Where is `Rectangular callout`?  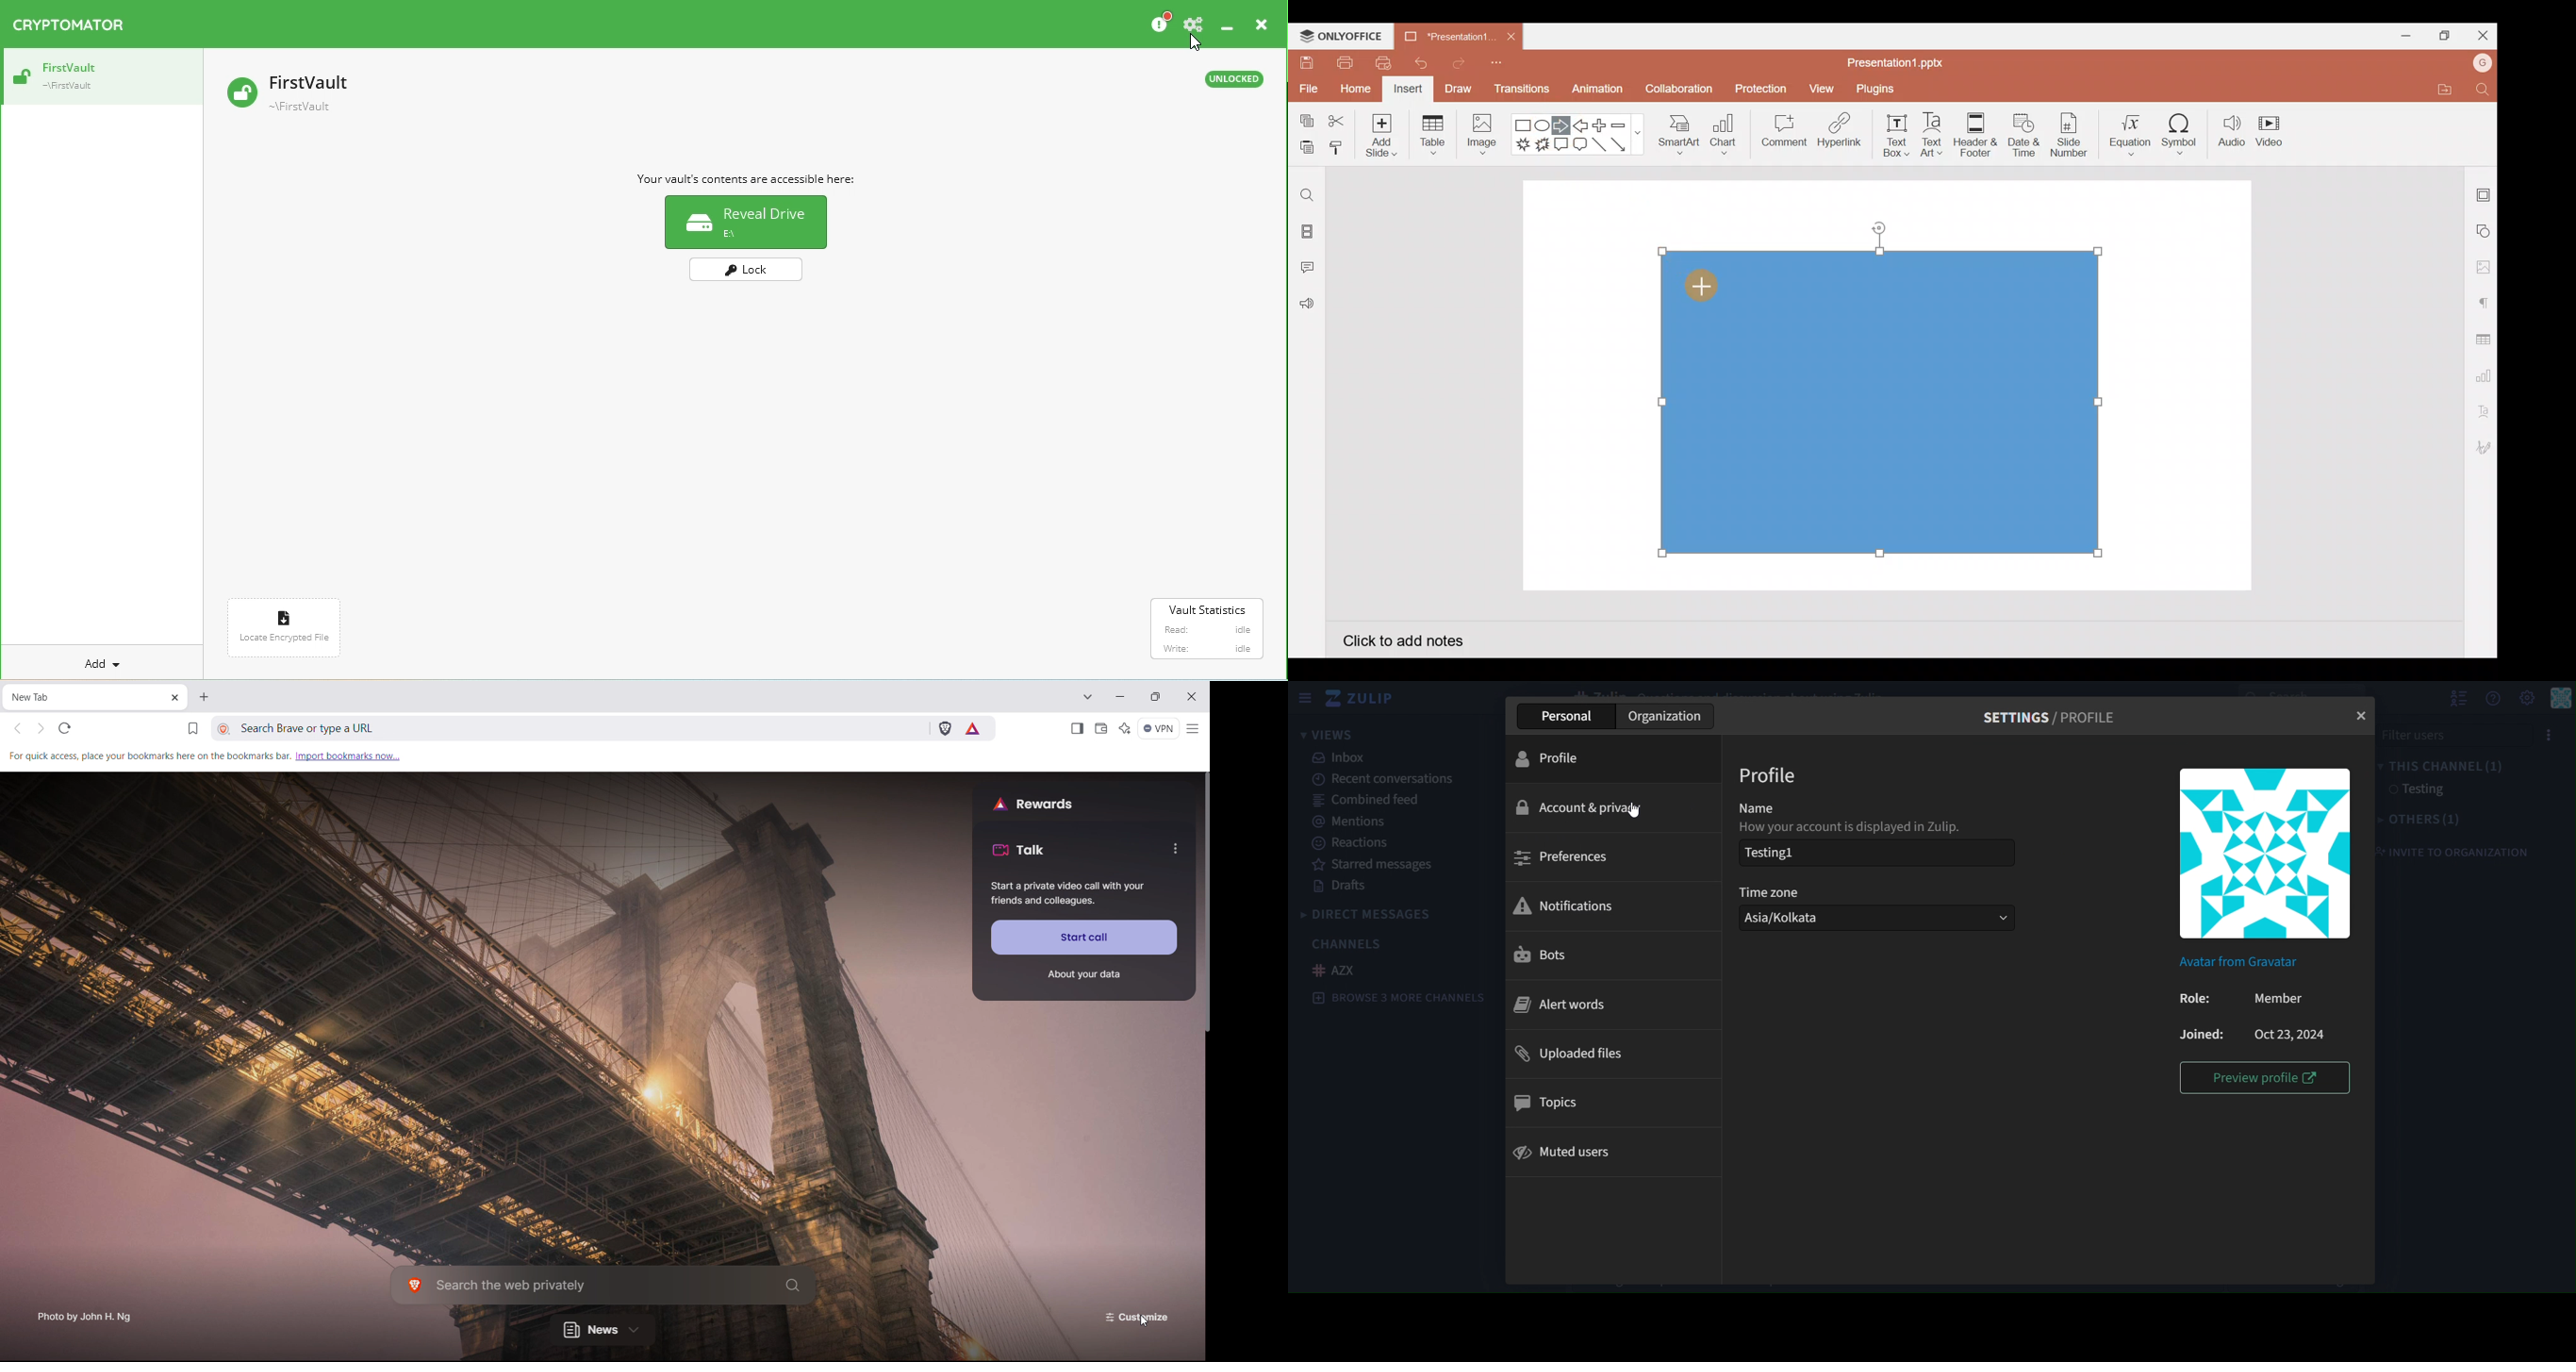
Rectangular callout is located at coordinates (1562, 145).